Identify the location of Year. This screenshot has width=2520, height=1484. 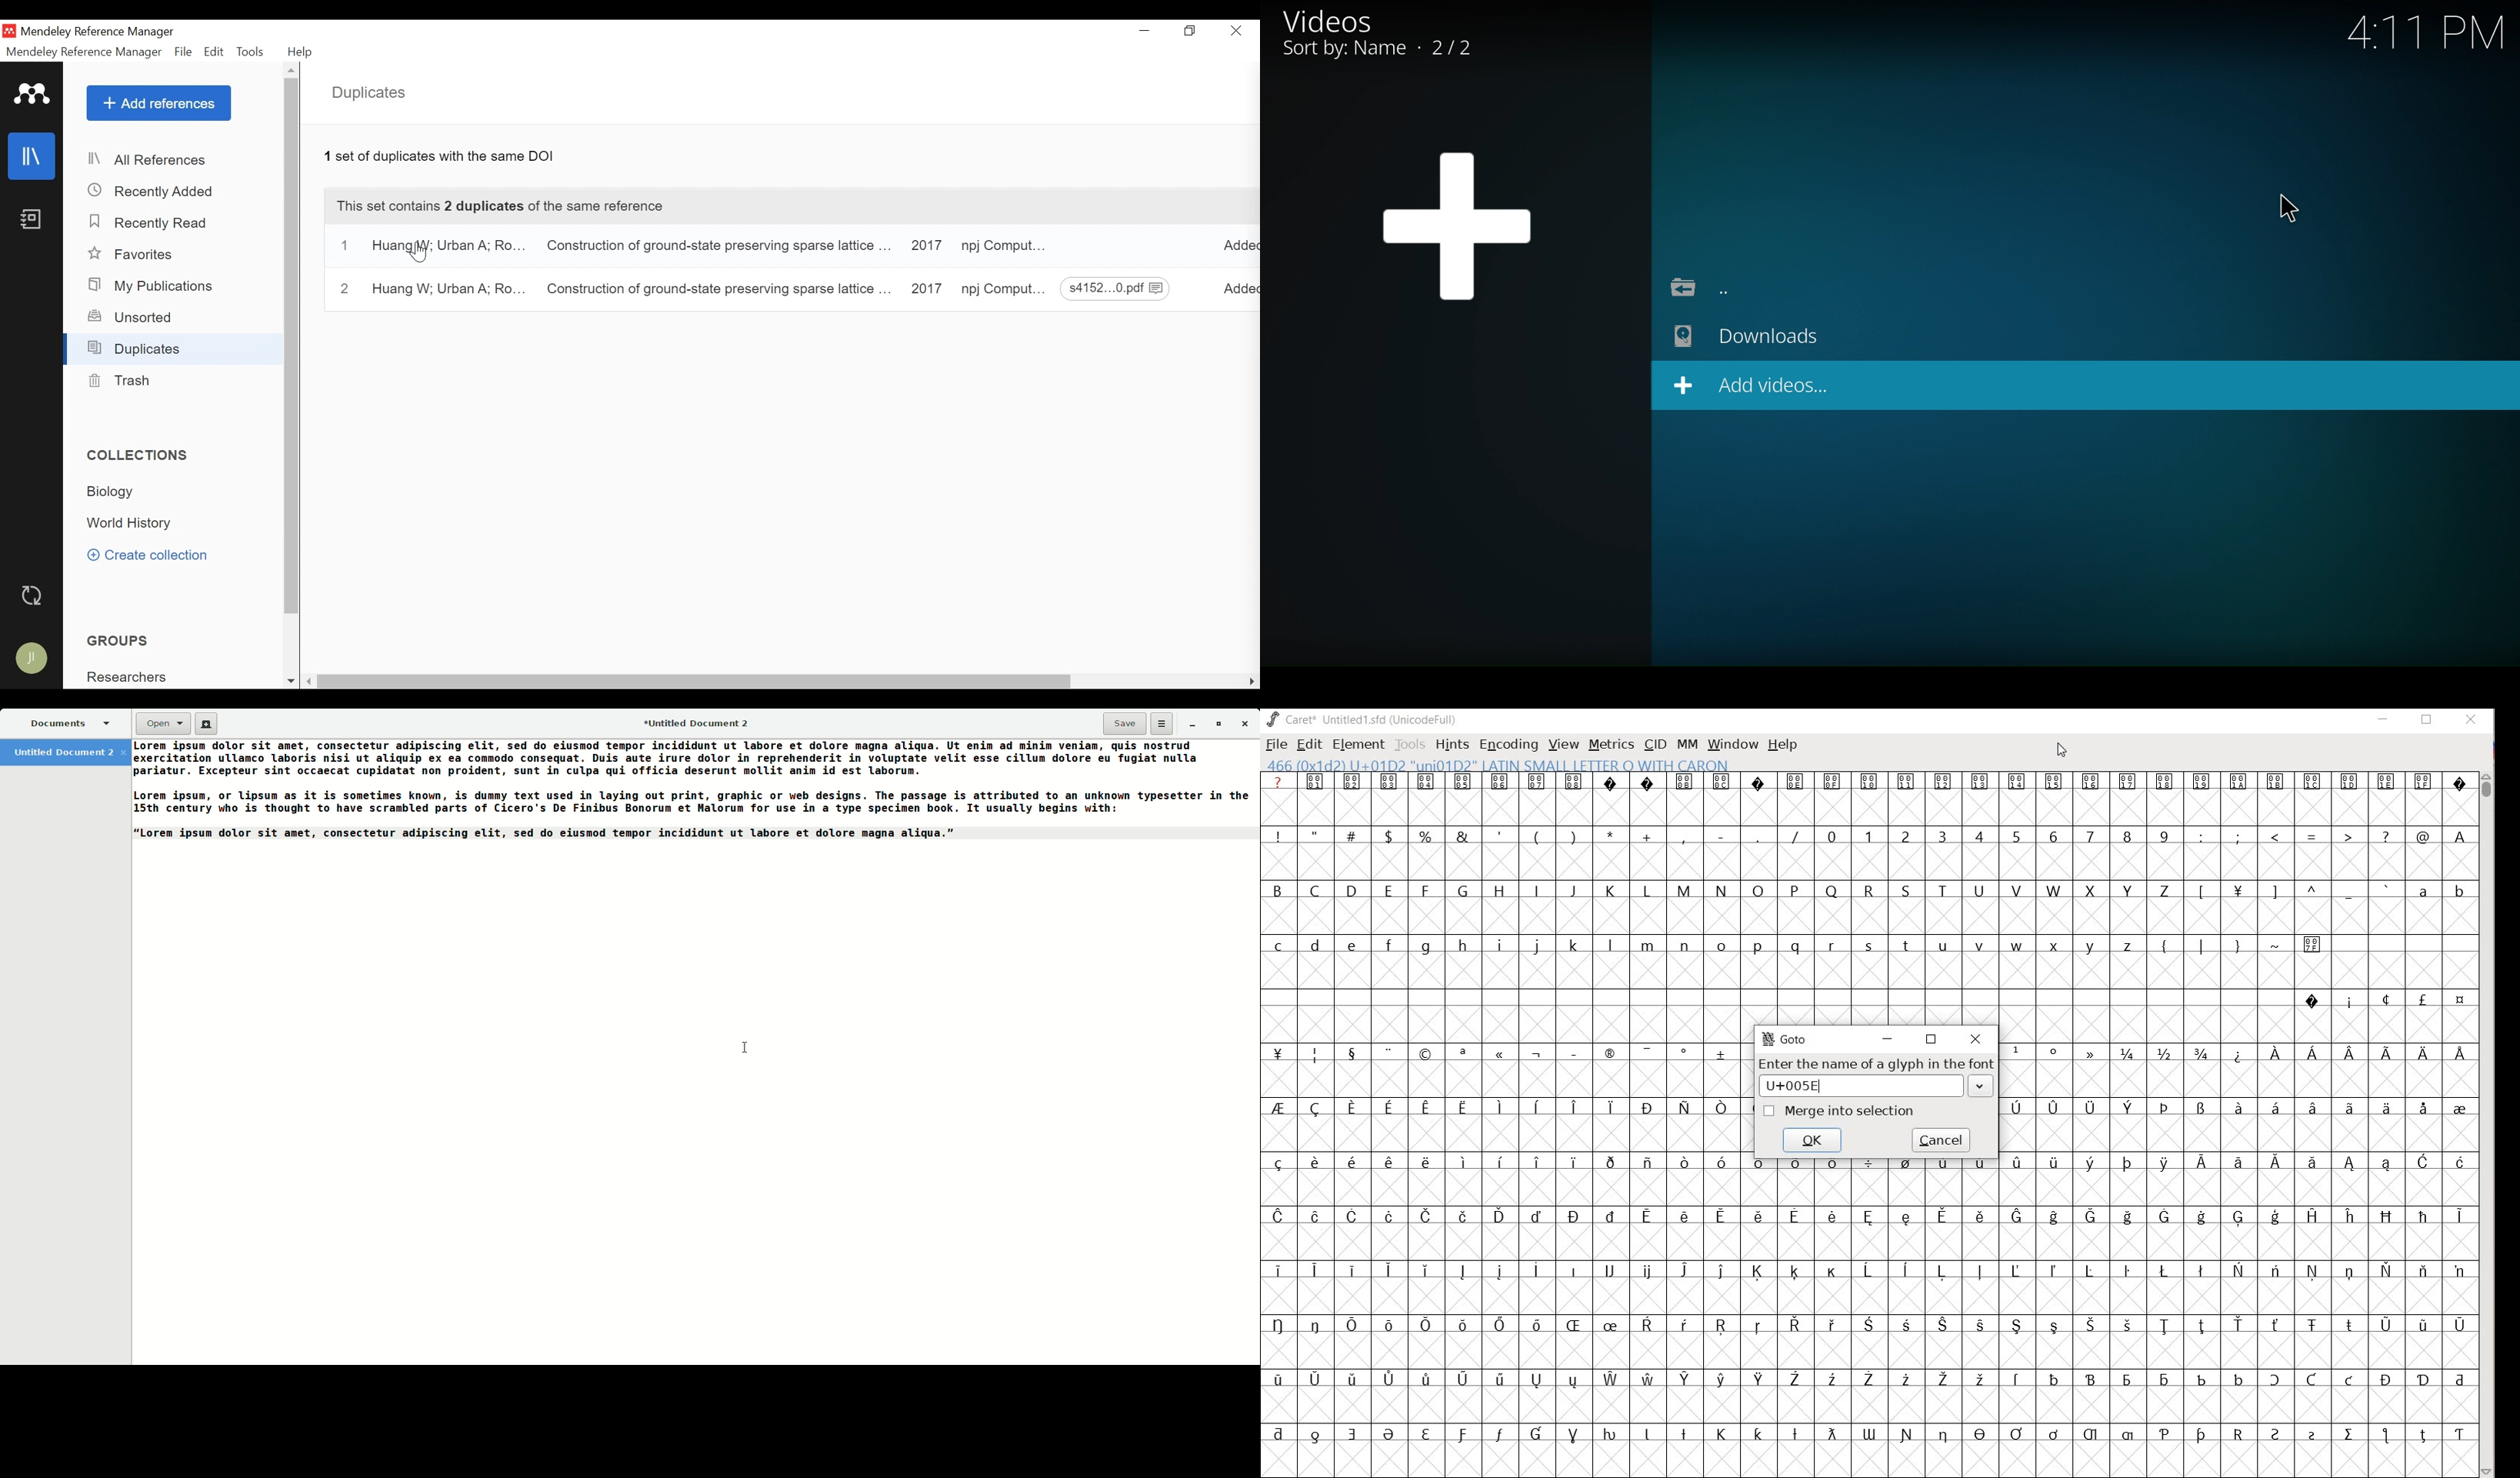
(924, 289).